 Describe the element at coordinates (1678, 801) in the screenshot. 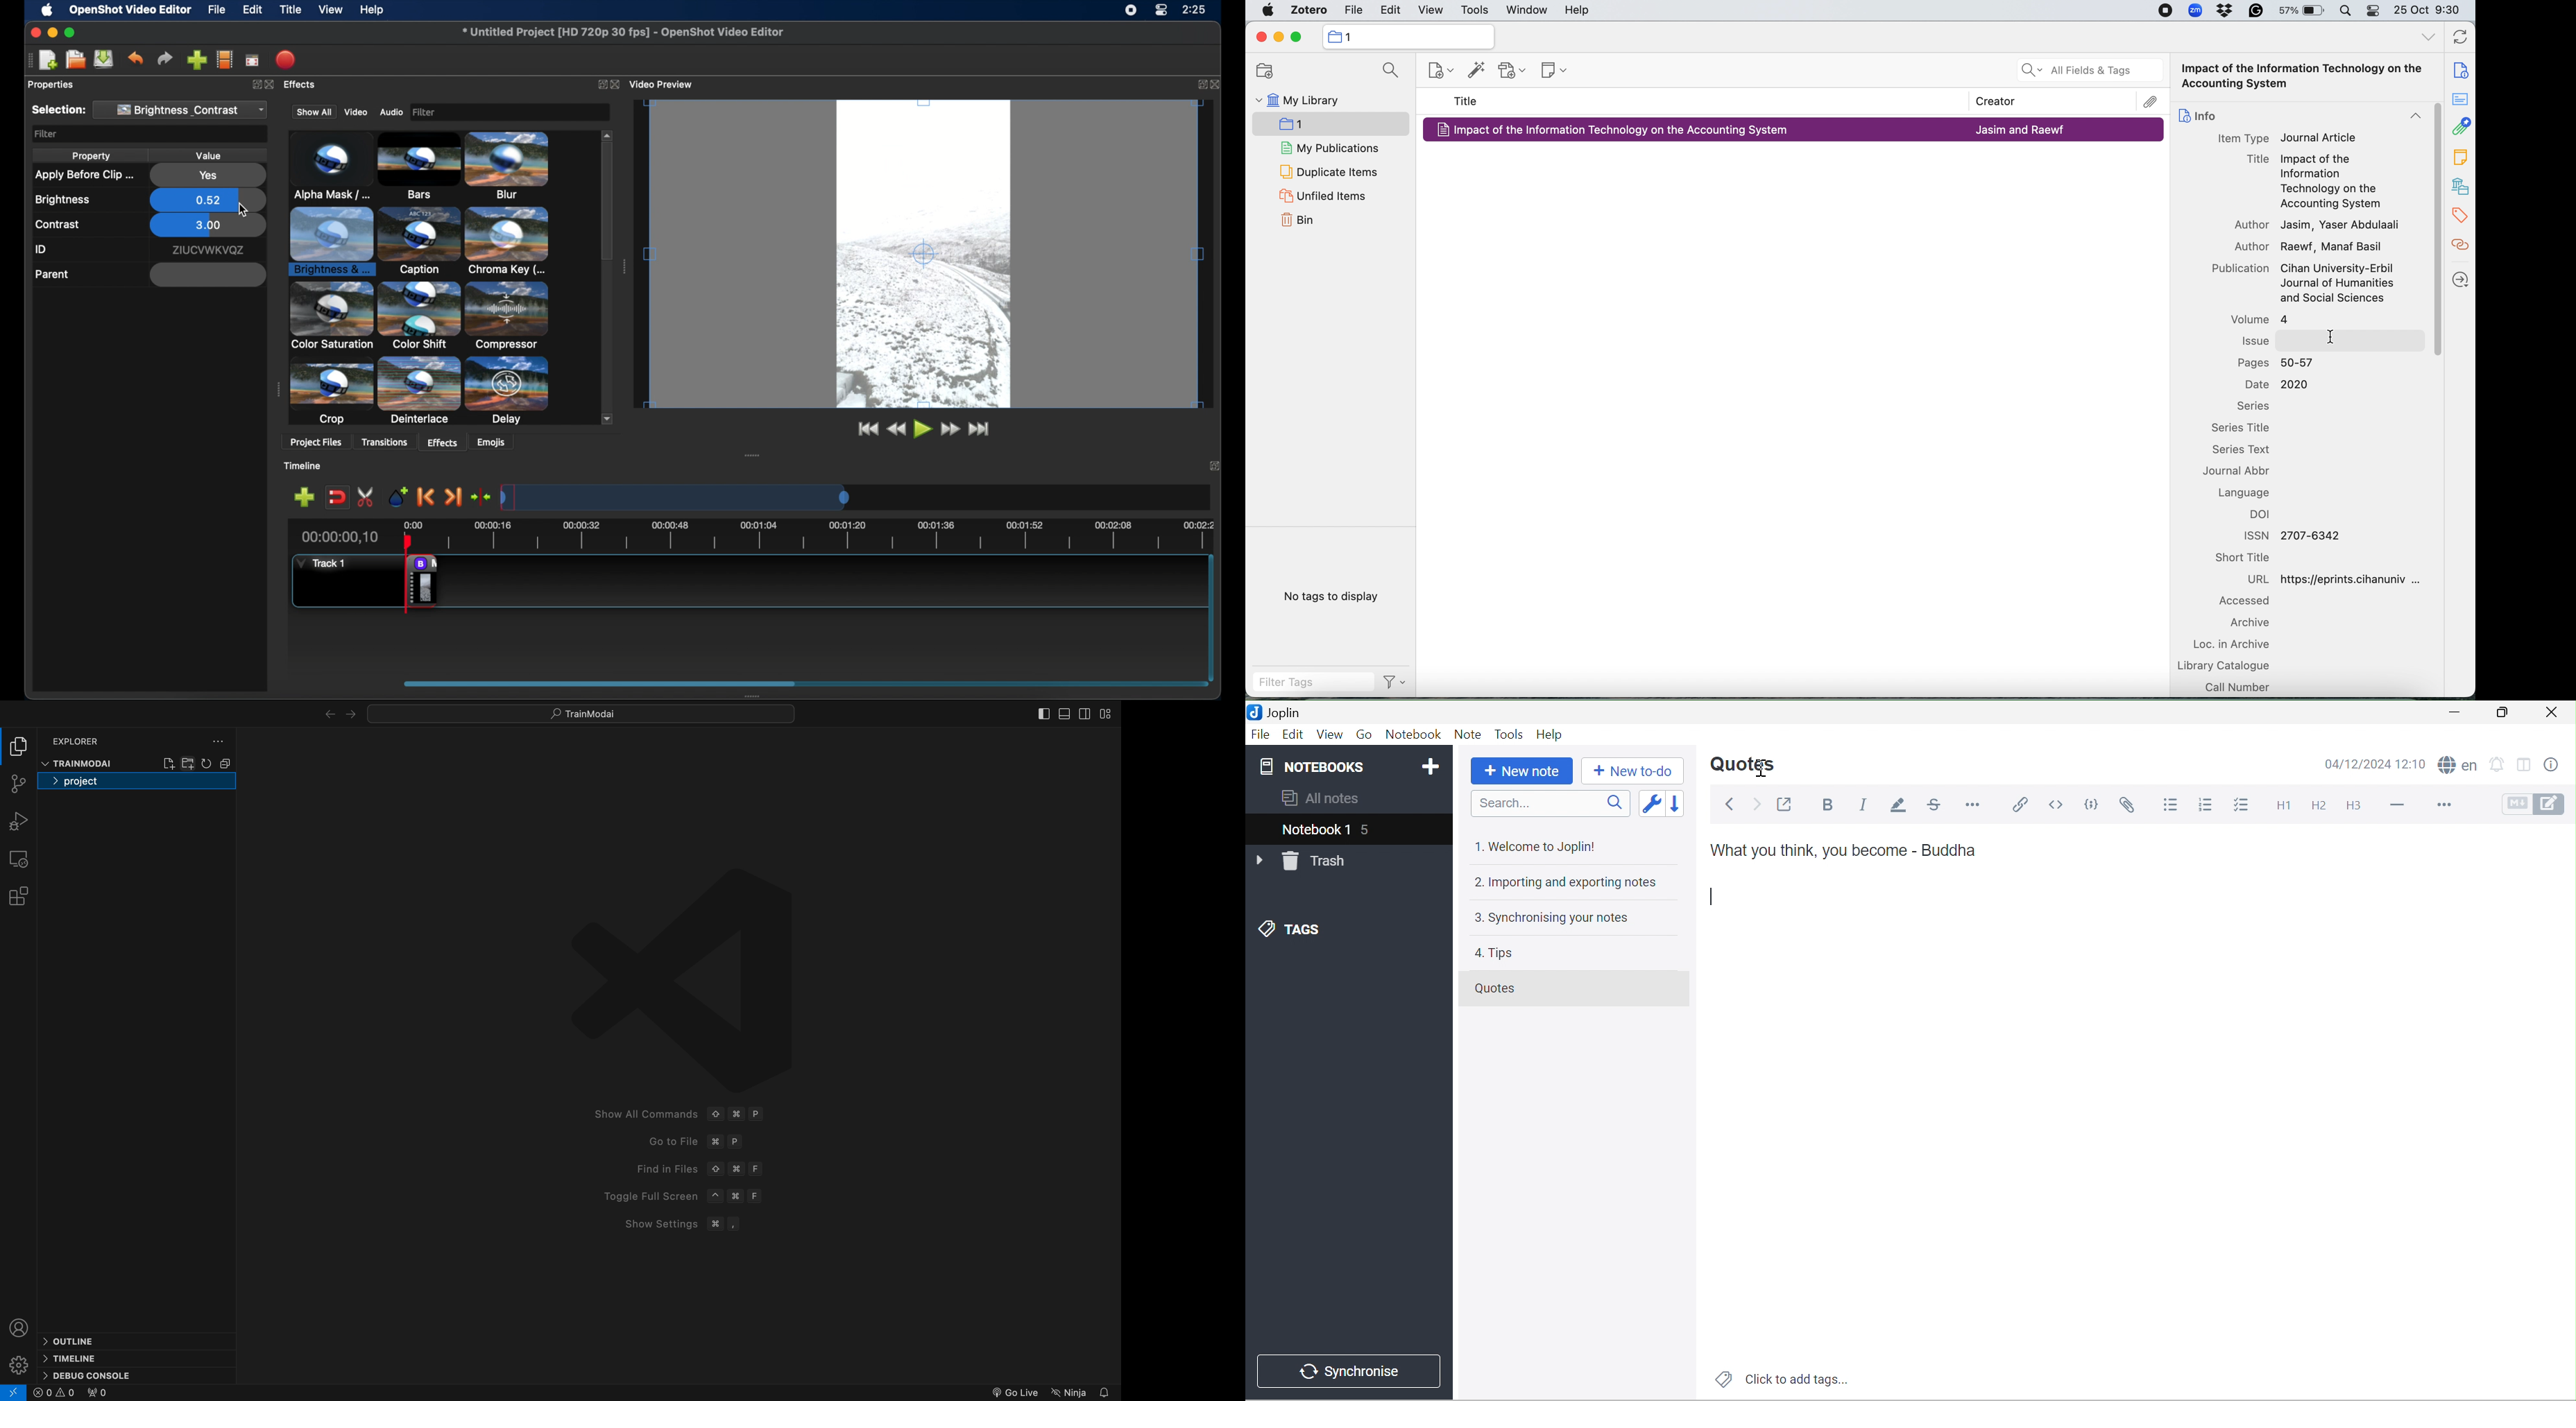

I see `Reverse sort order` at that location.